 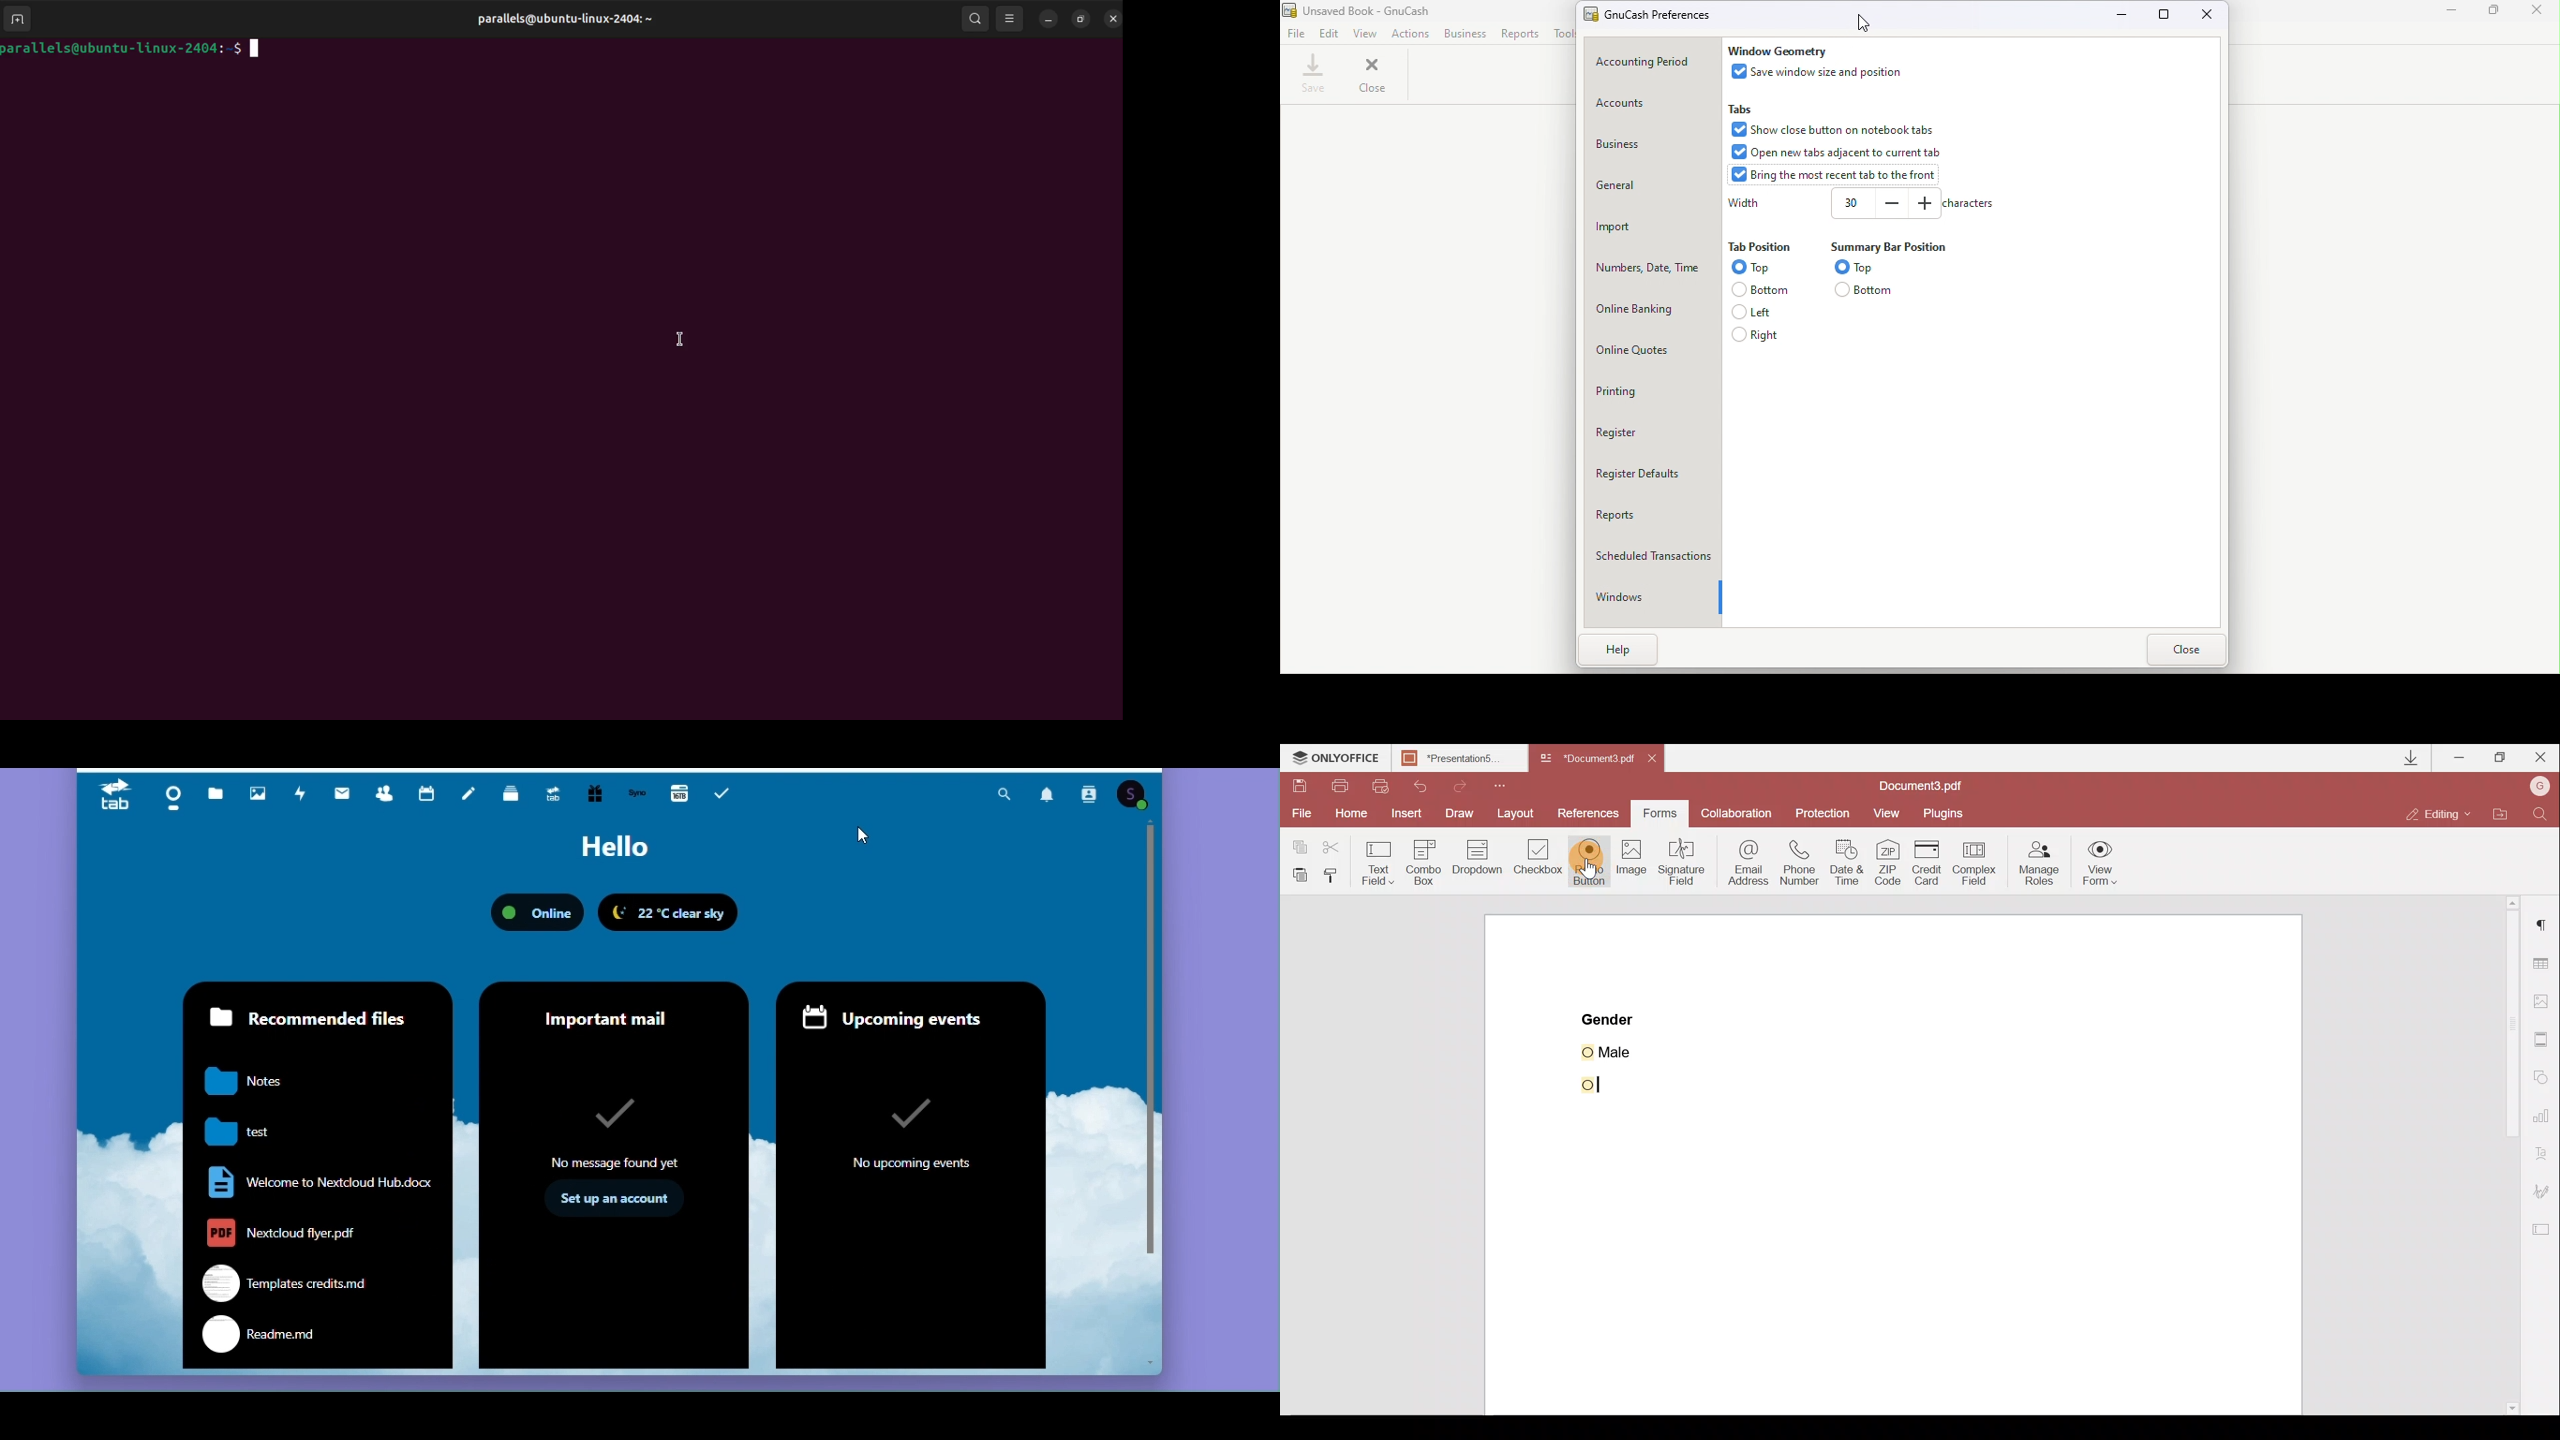 I want to click on Close, so click(x=2184, y=651).